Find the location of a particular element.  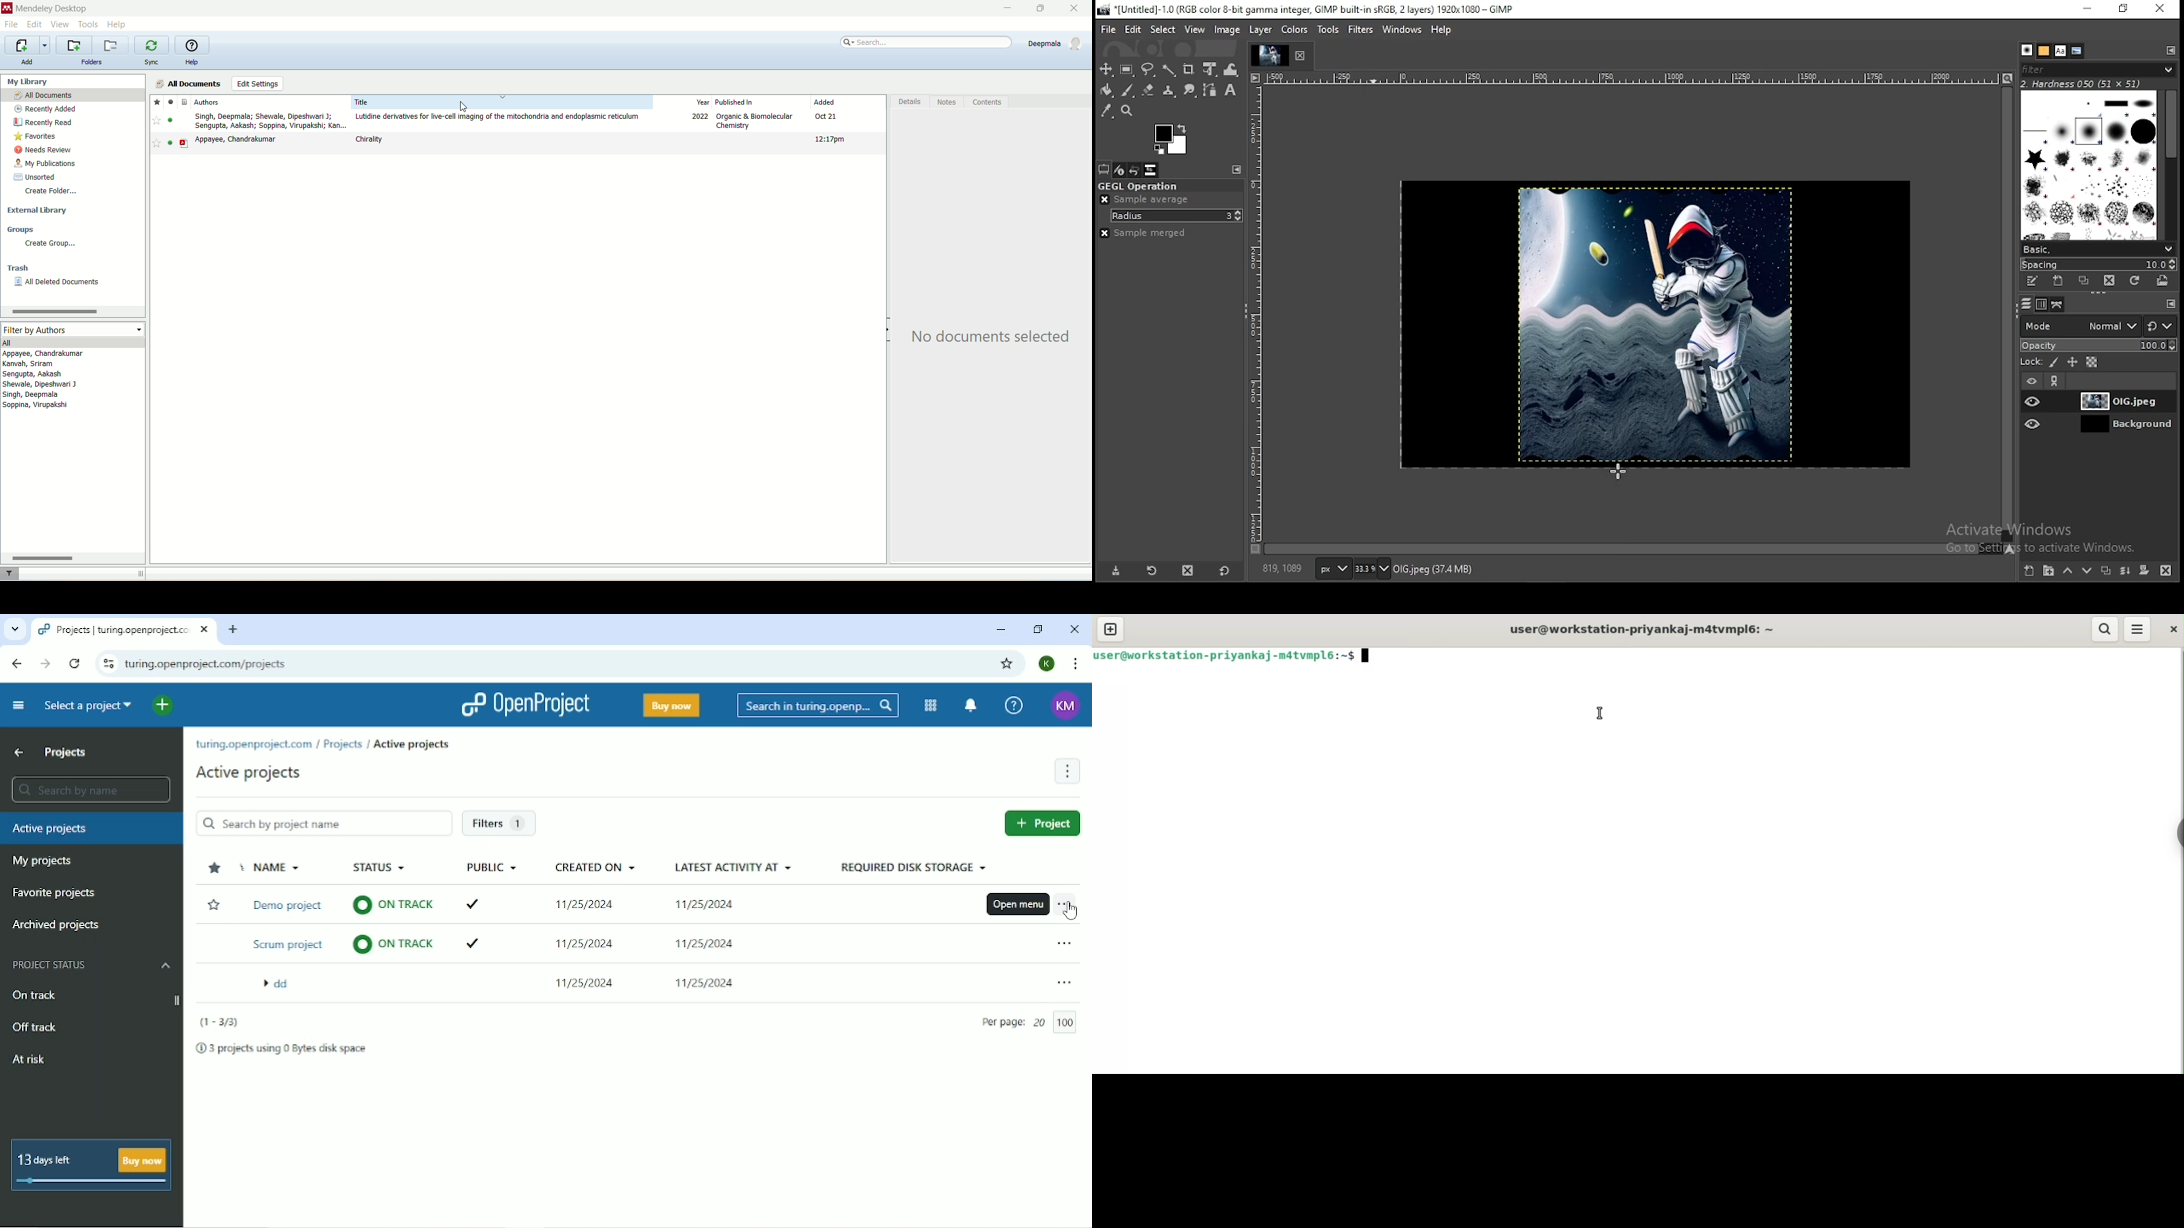

Demo project is located at coordinates (292, 906).